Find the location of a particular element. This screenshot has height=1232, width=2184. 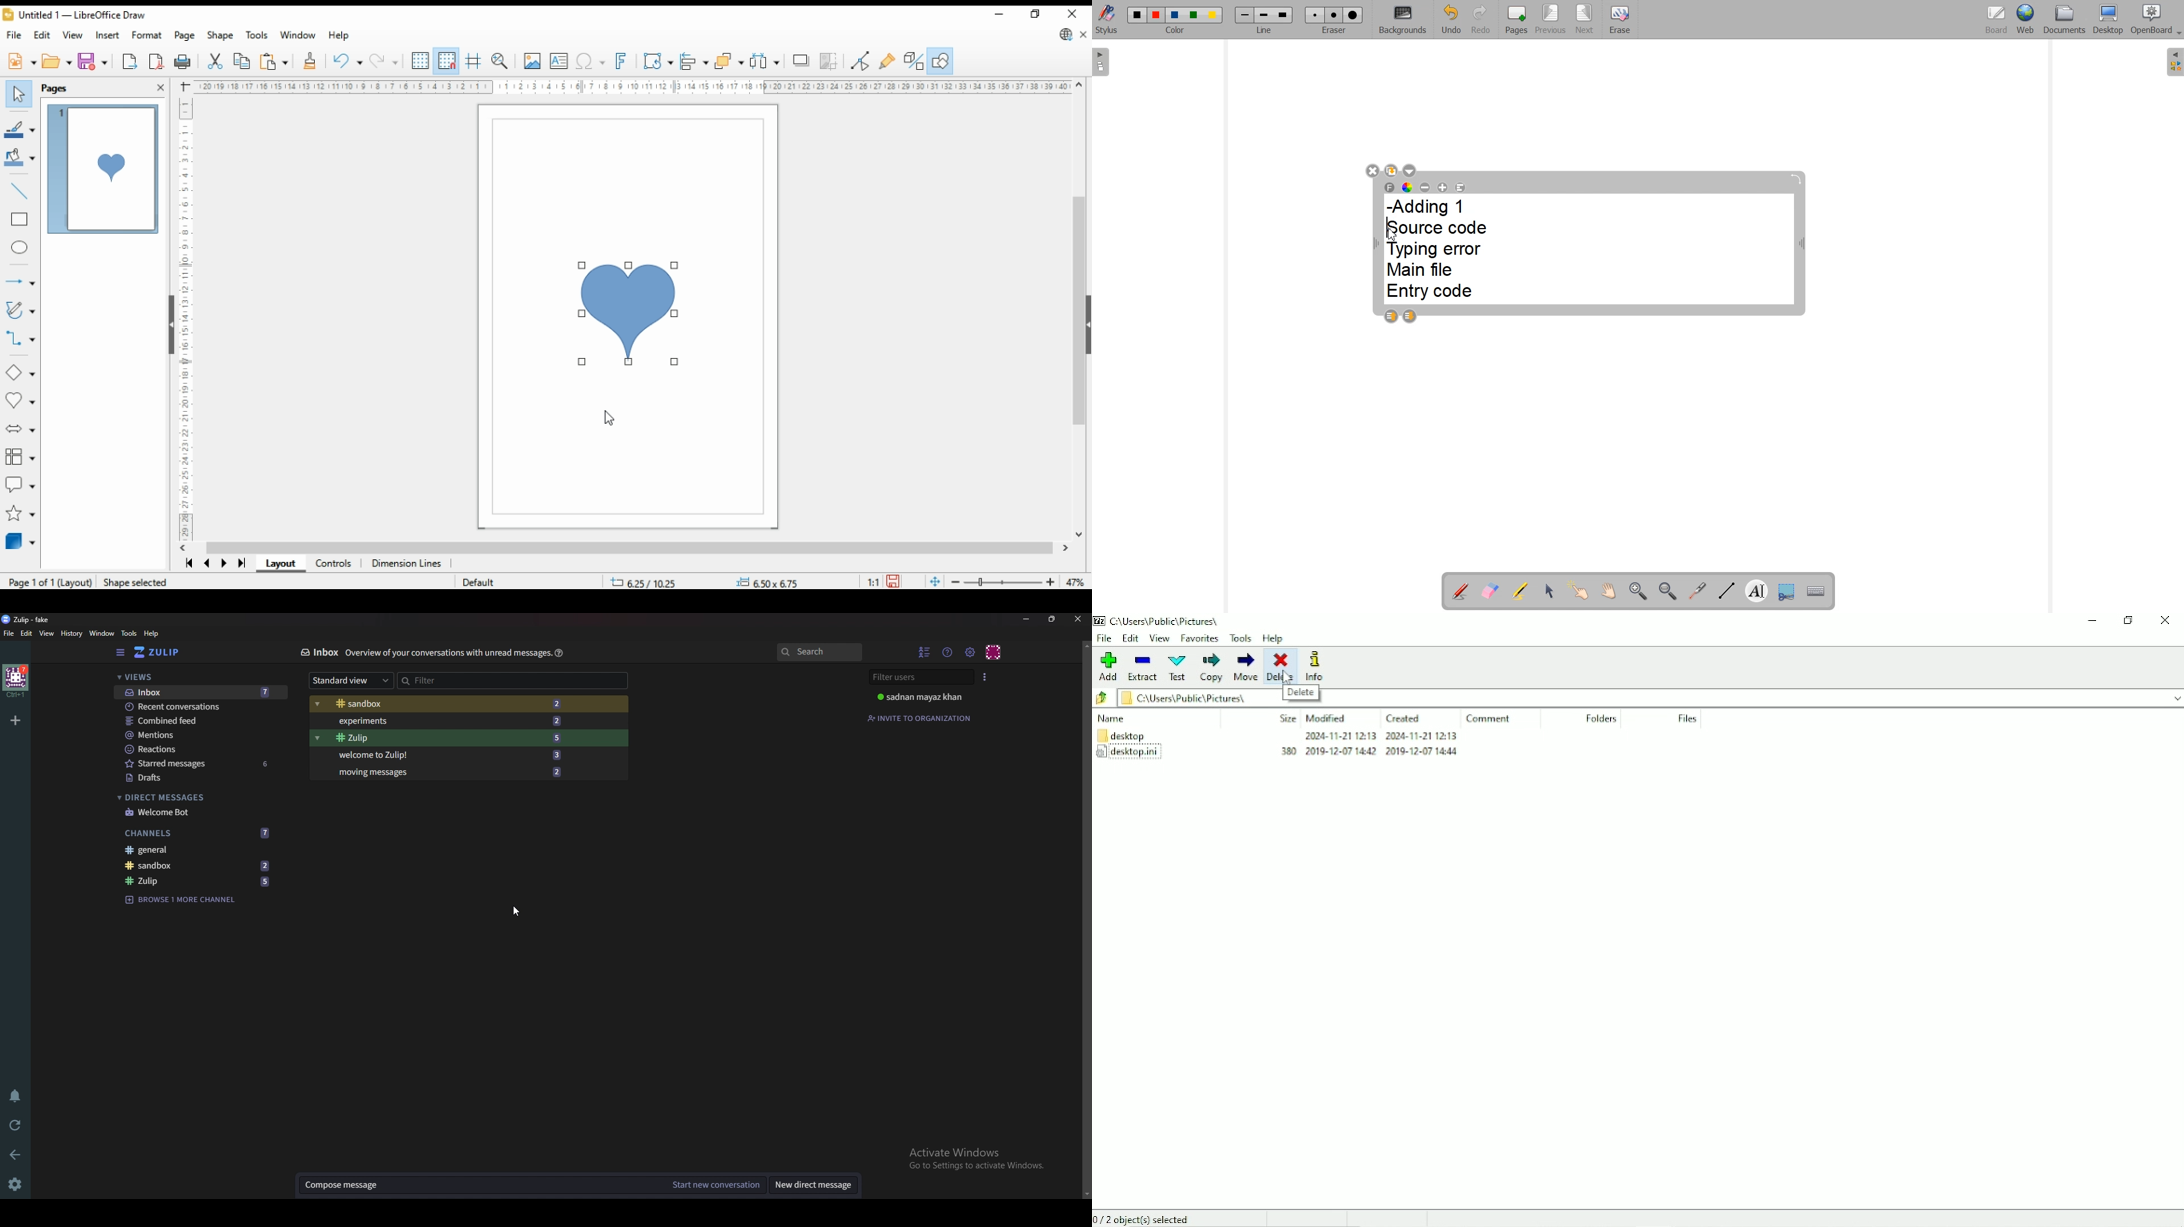

Move is located at coordinates (1245, 667).